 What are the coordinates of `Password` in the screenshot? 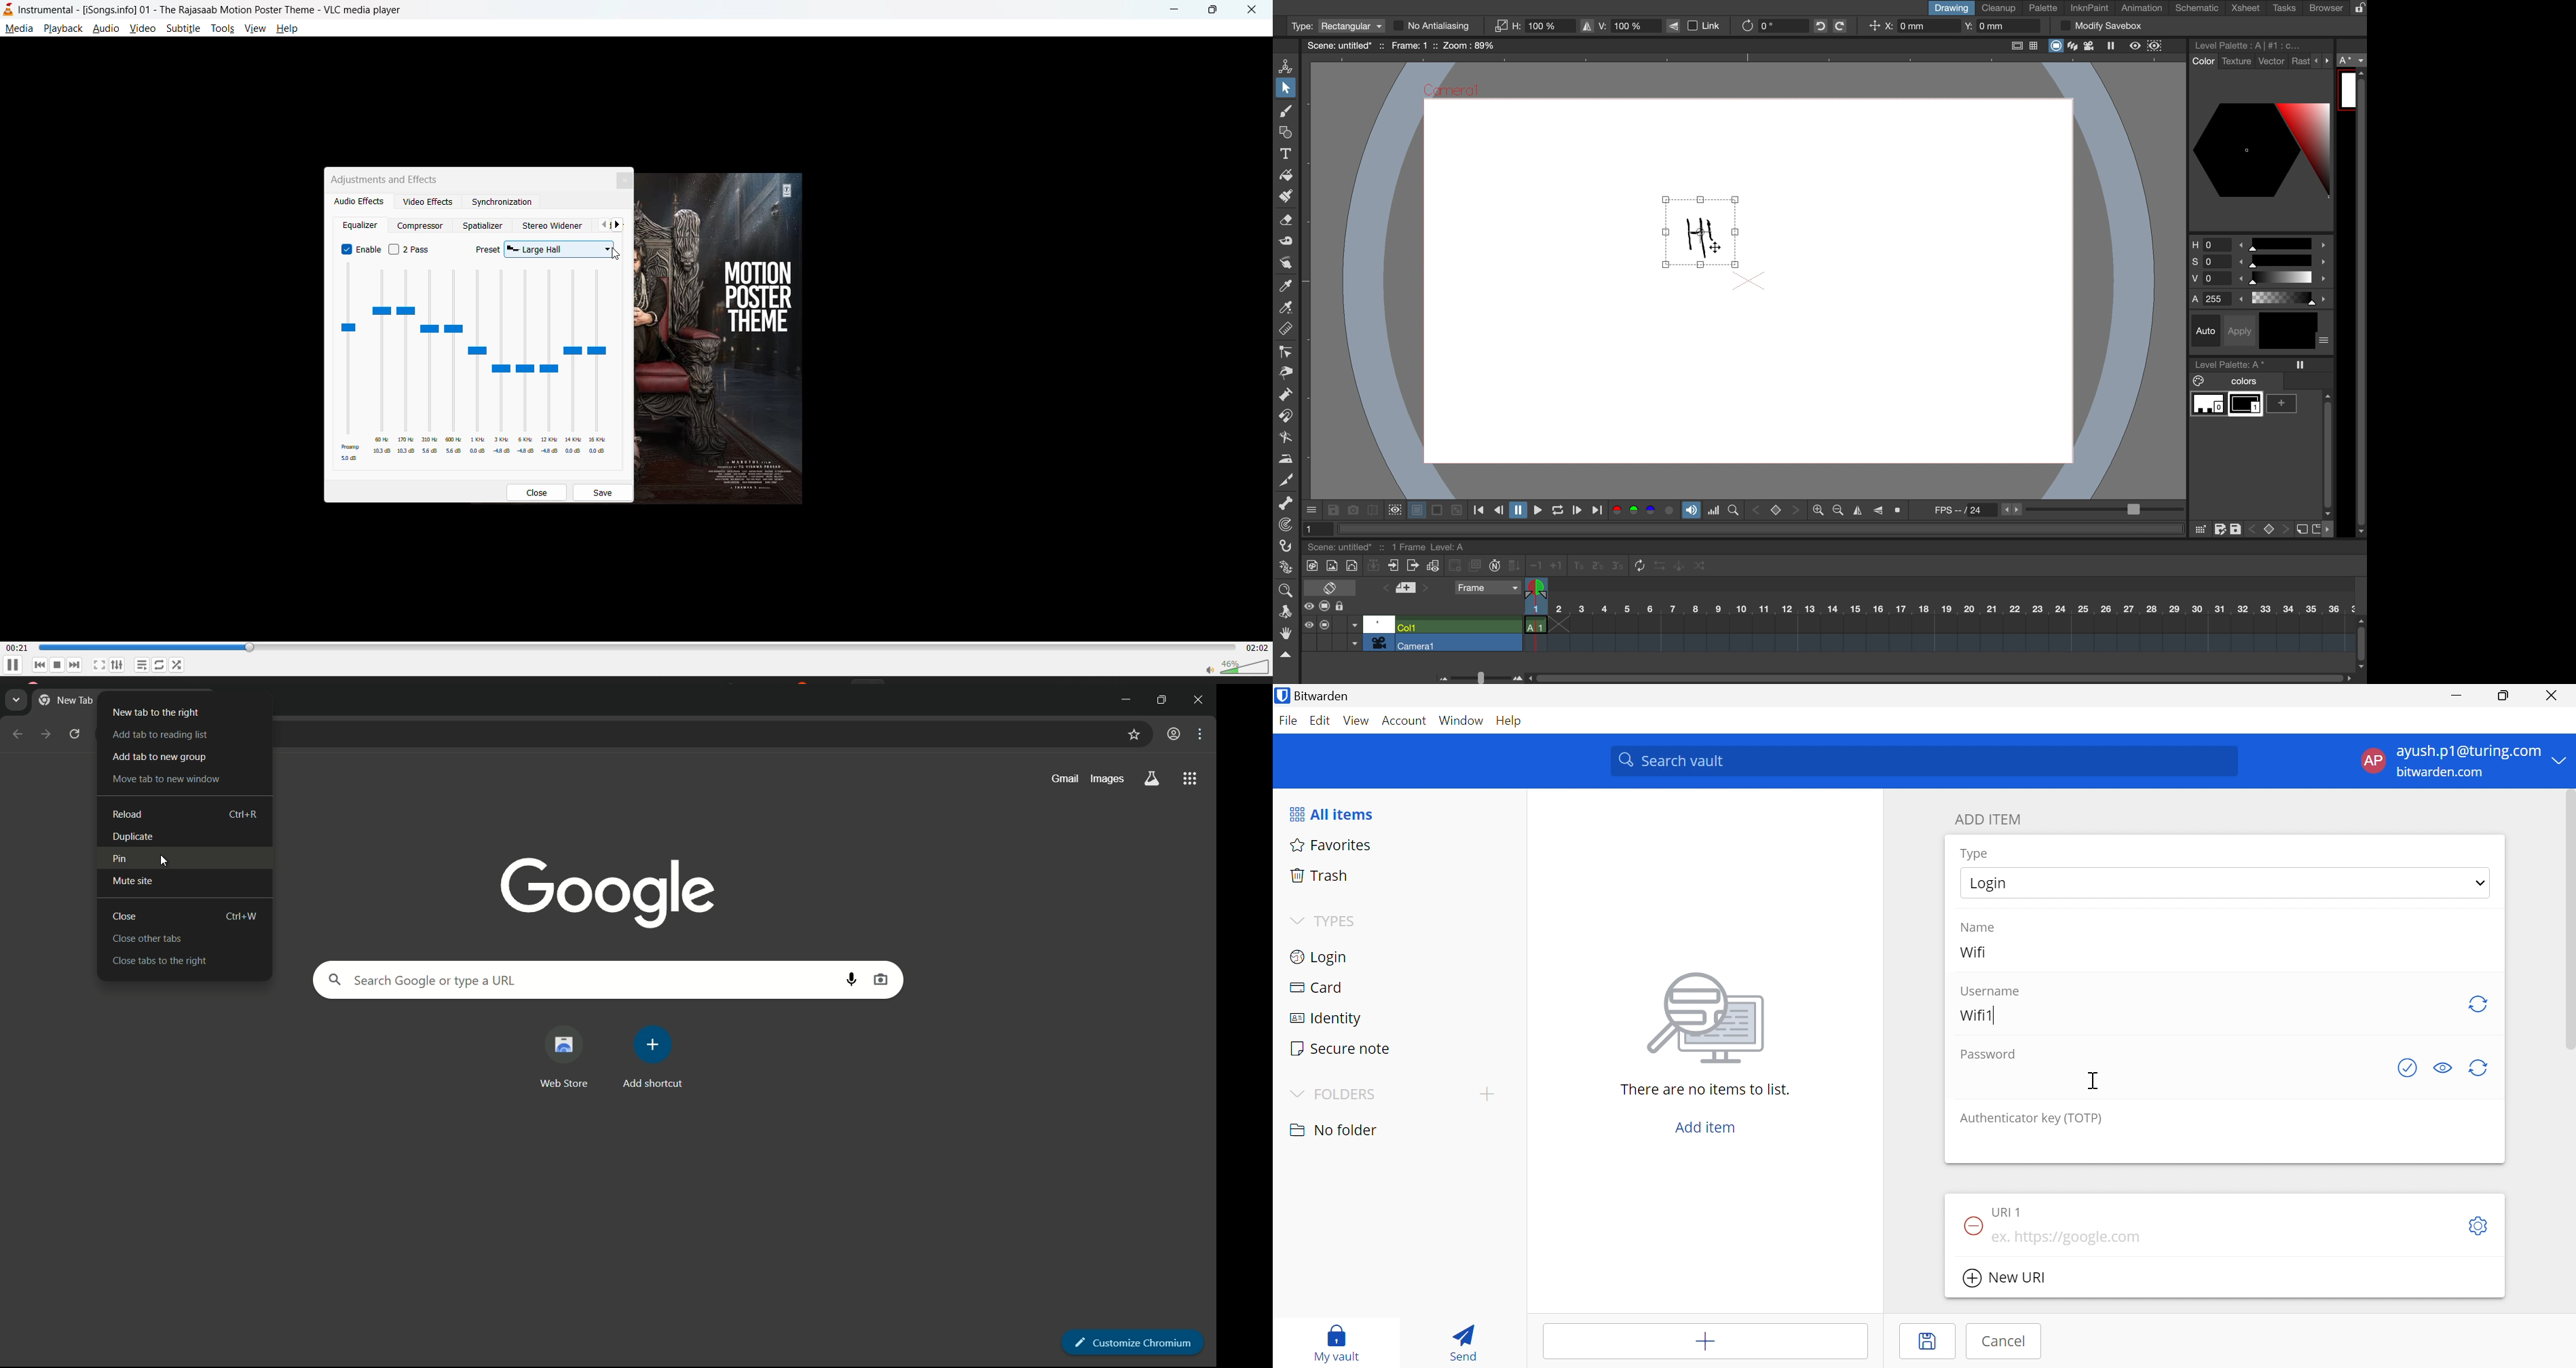 It's located at (1992, 1053).